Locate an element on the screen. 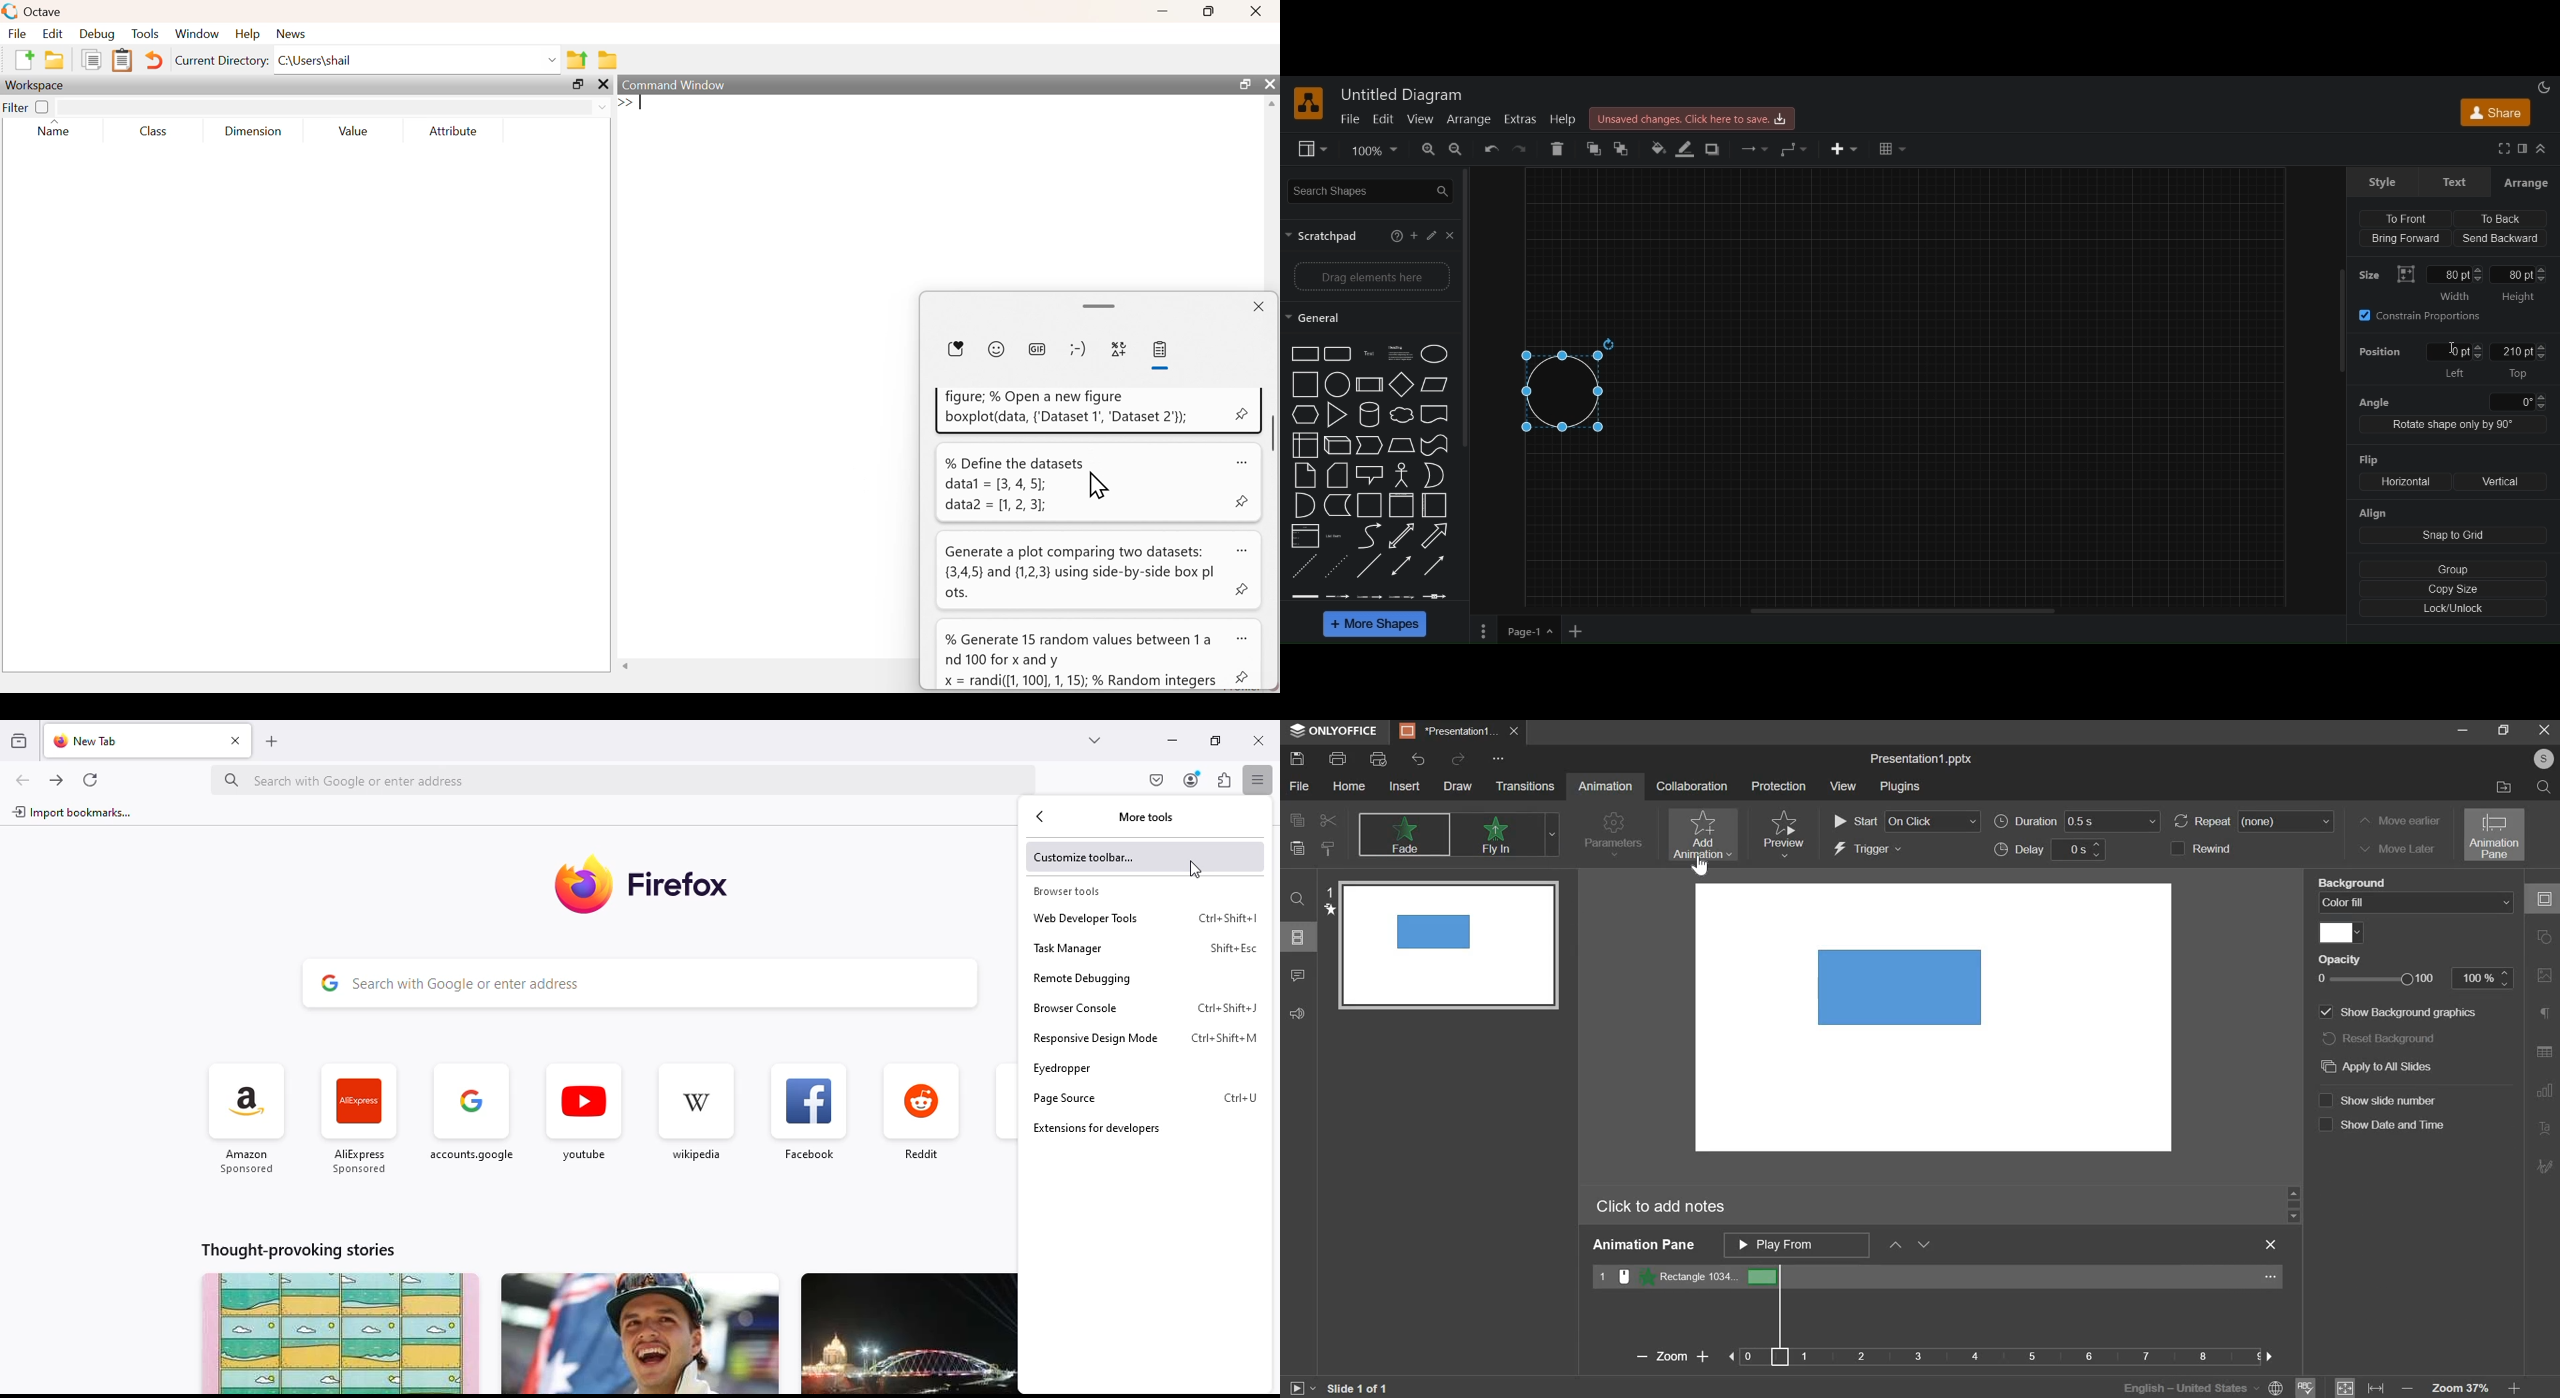  Clipboard is located at coordinates (122, 61).